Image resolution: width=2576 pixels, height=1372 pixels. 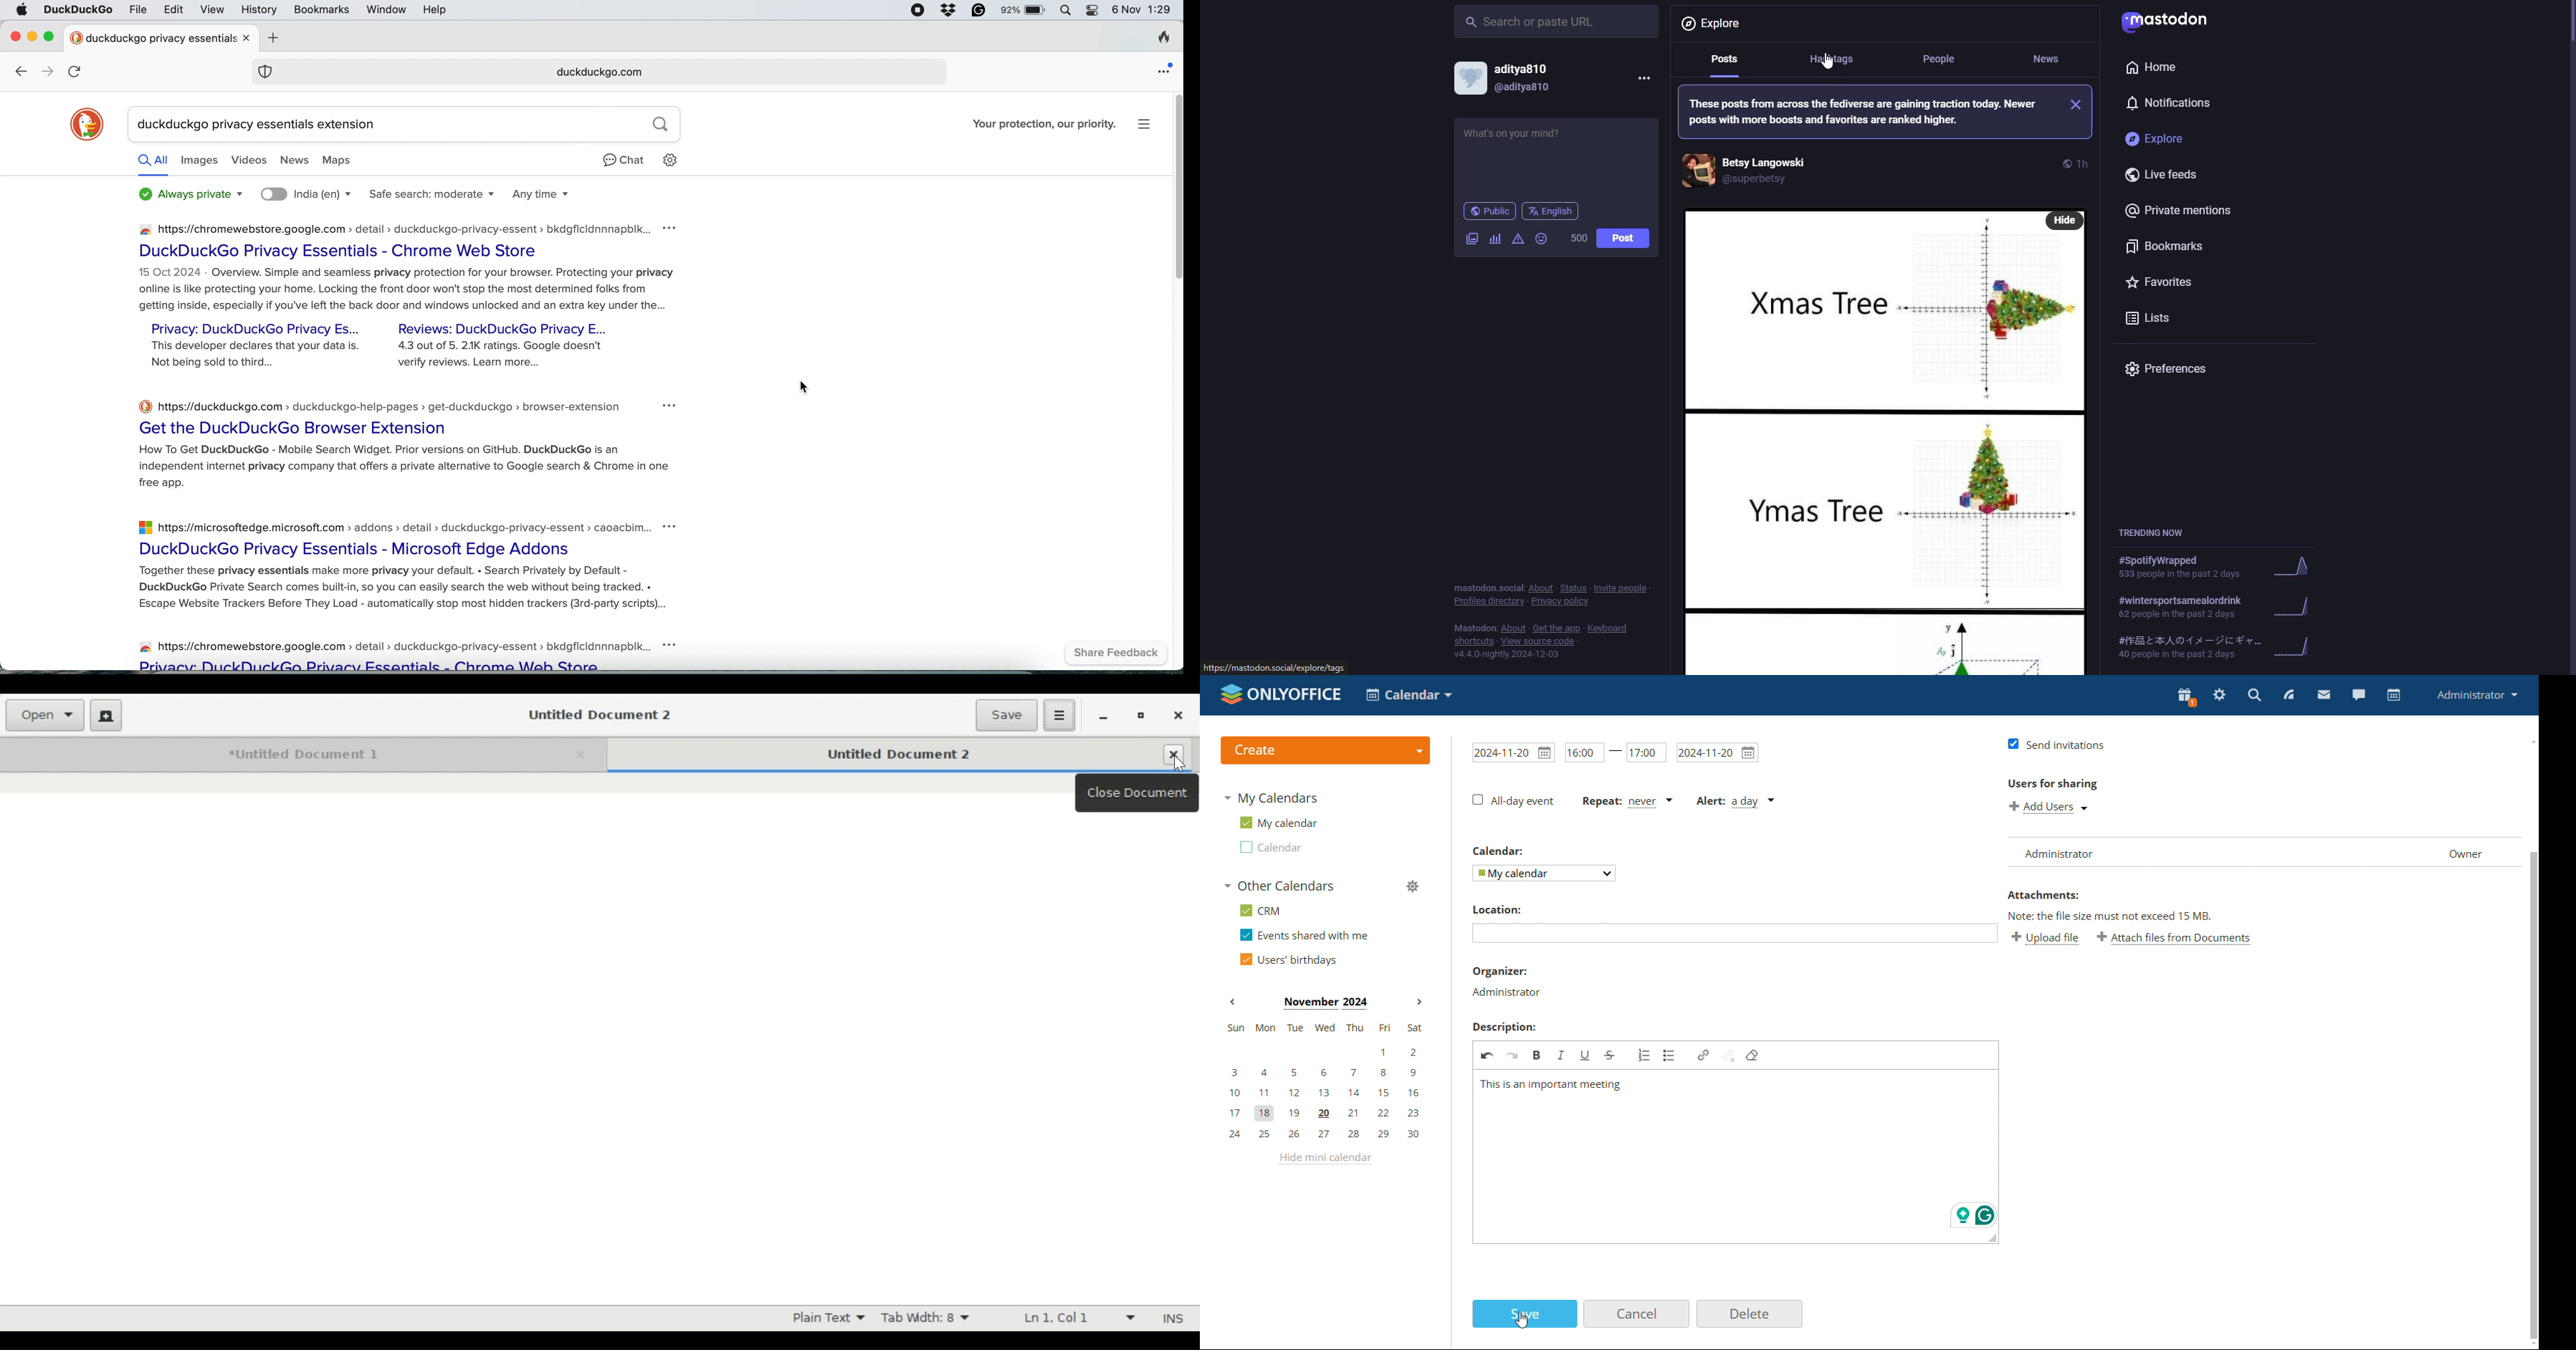 I want to click on select calendar, so click(x=1544, y=873).